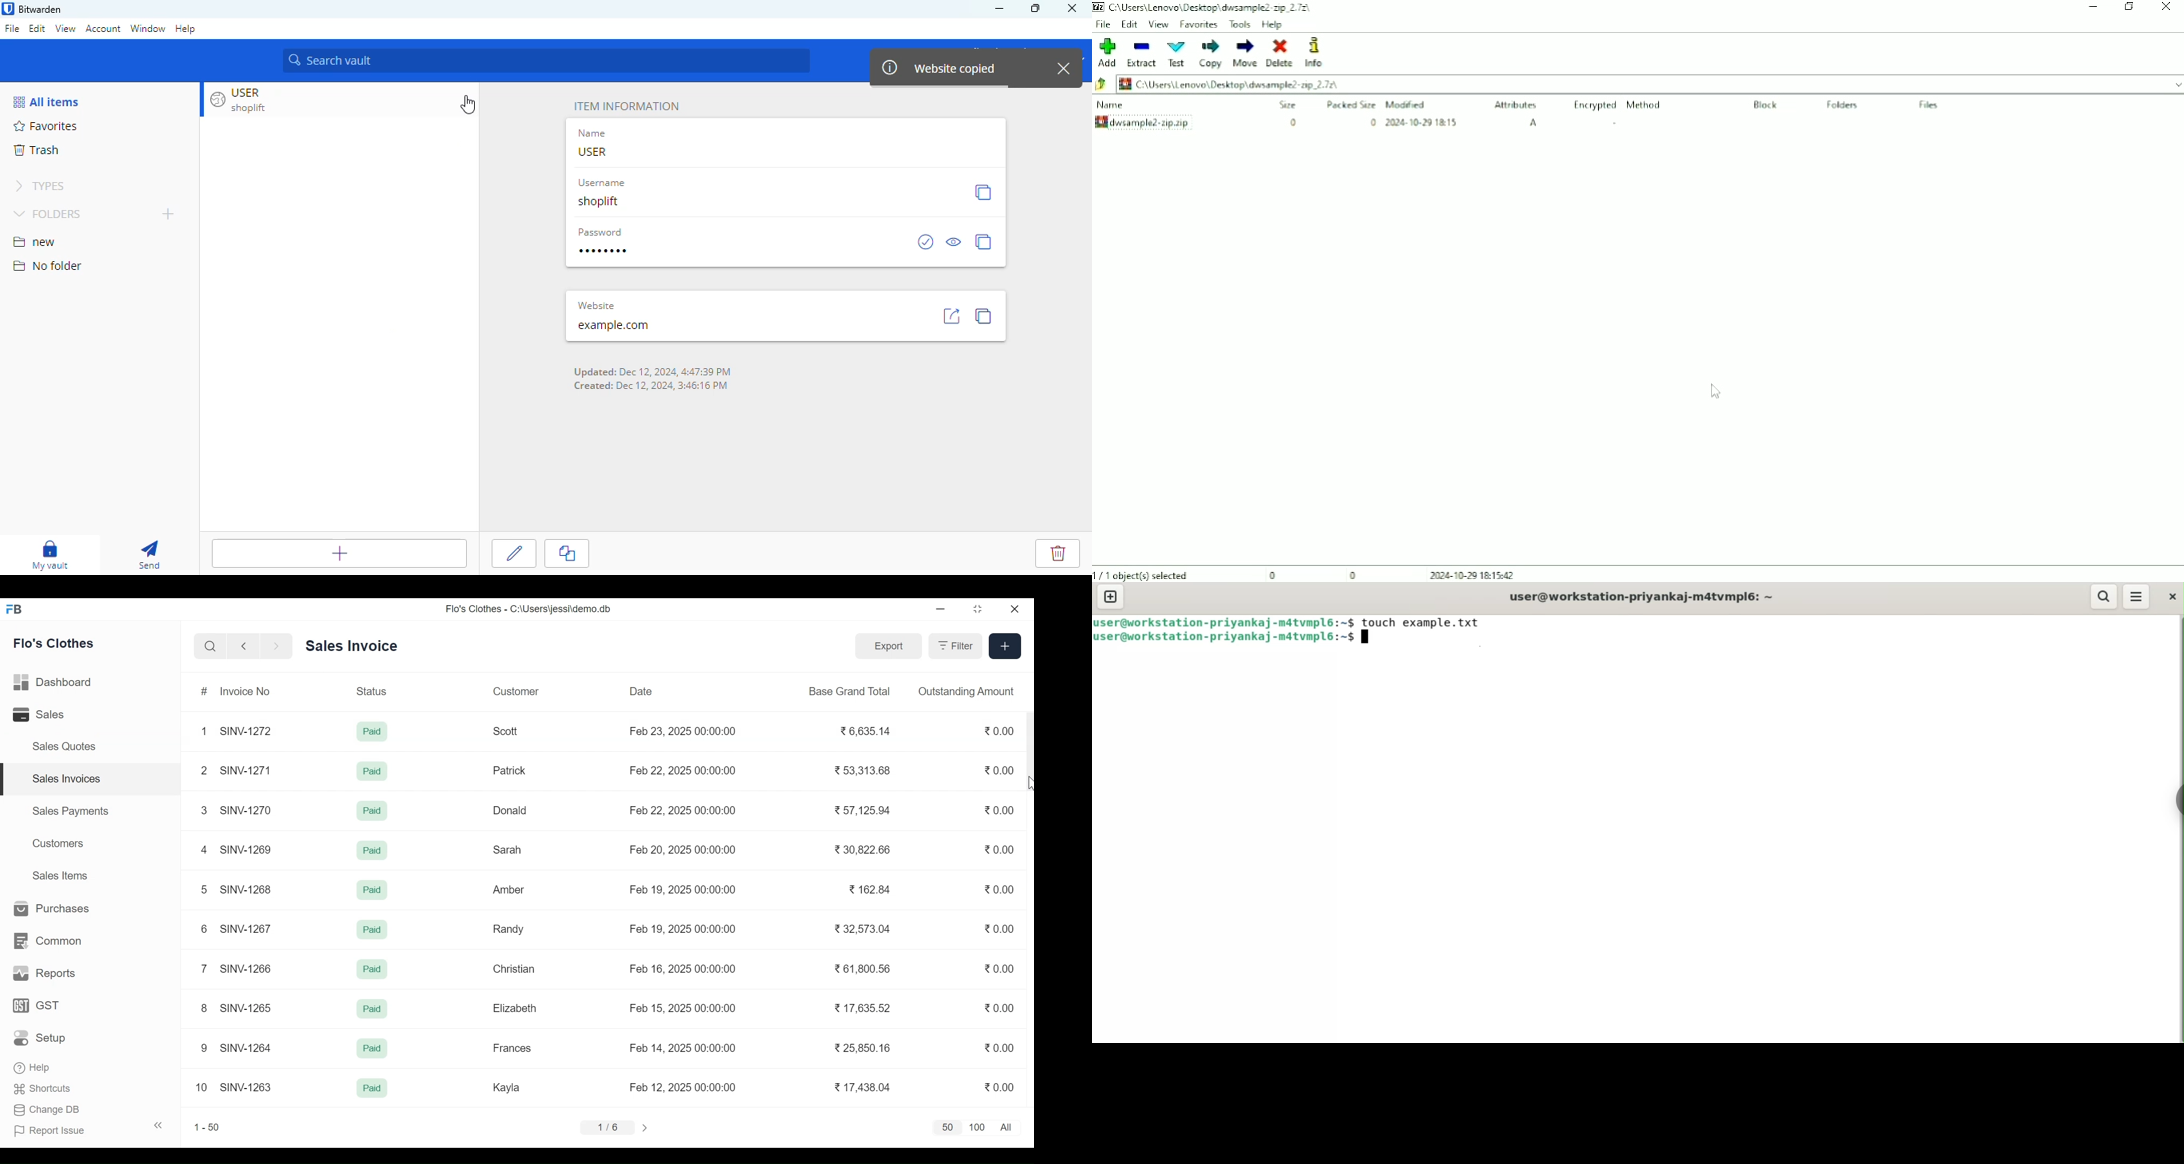 Image resolution: width=2184 pixels, height=1176 pixels. What do you see at coordinates (516, 554) in the screenshot?
I see `edit` at bounding box center [516, 554].